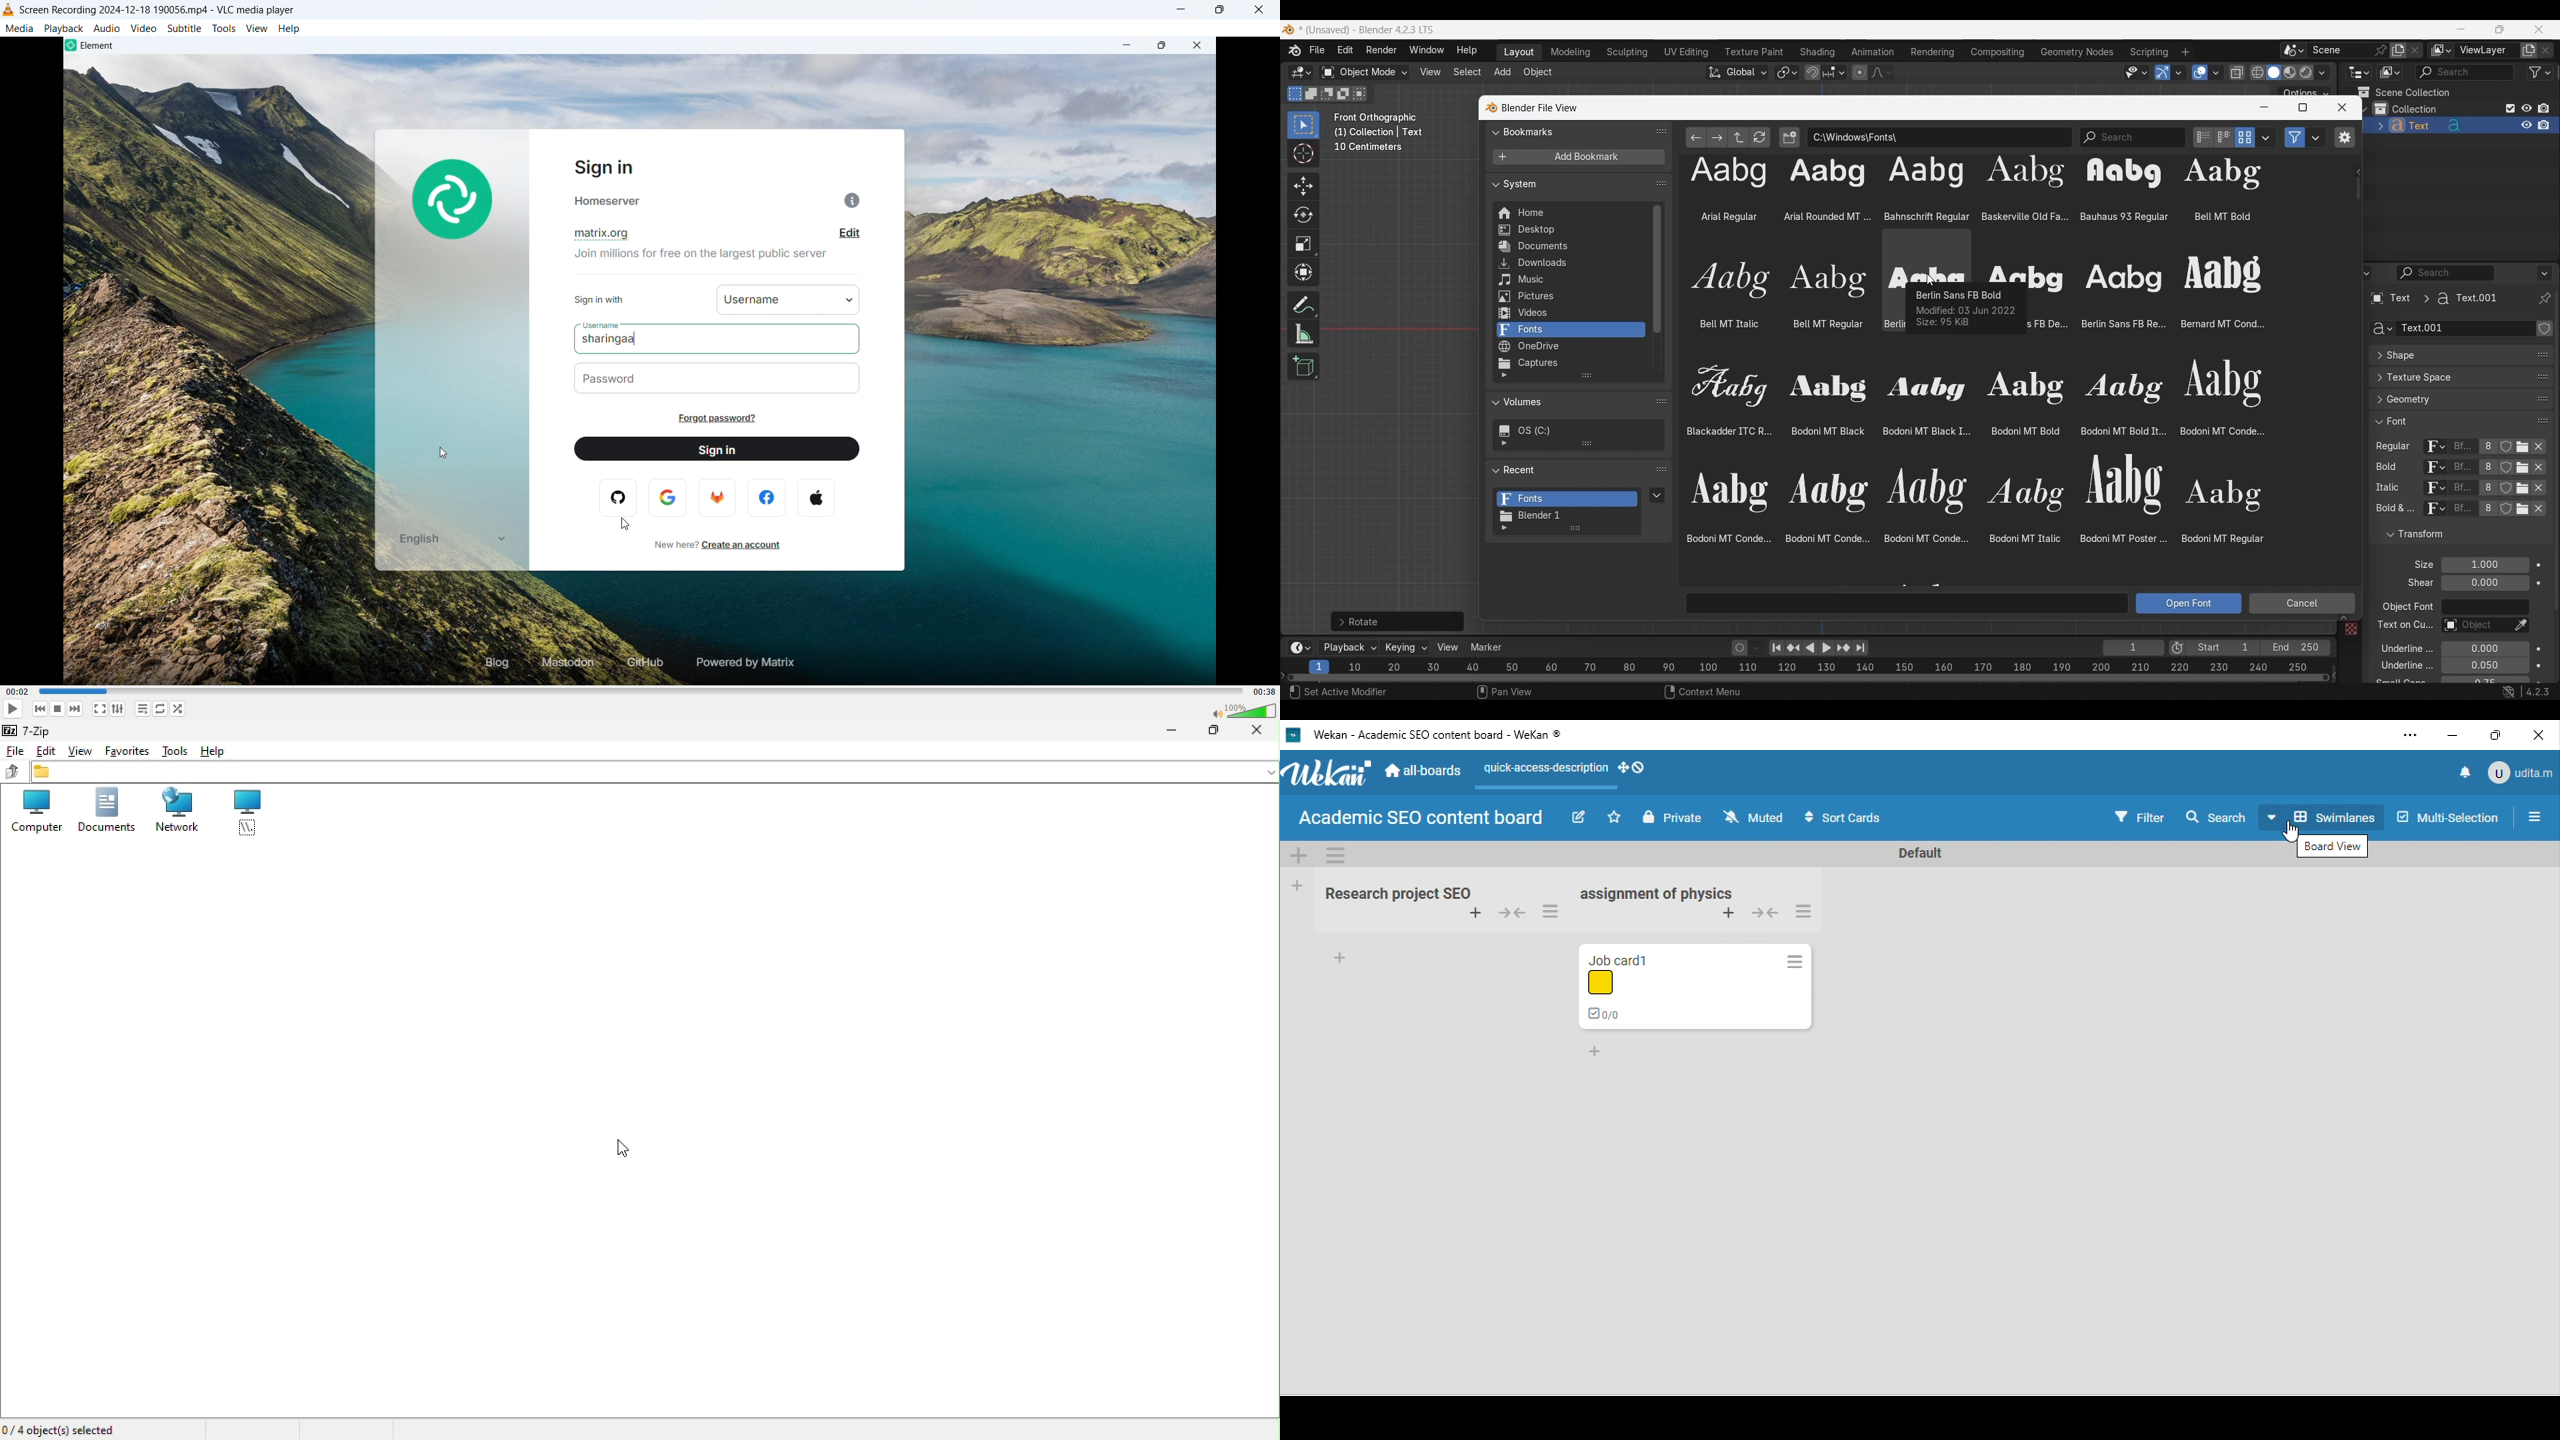 The height and width of the screenshot is (1456, 2576). I want to click on Viewport shading, material preview, so click(2289, 72).